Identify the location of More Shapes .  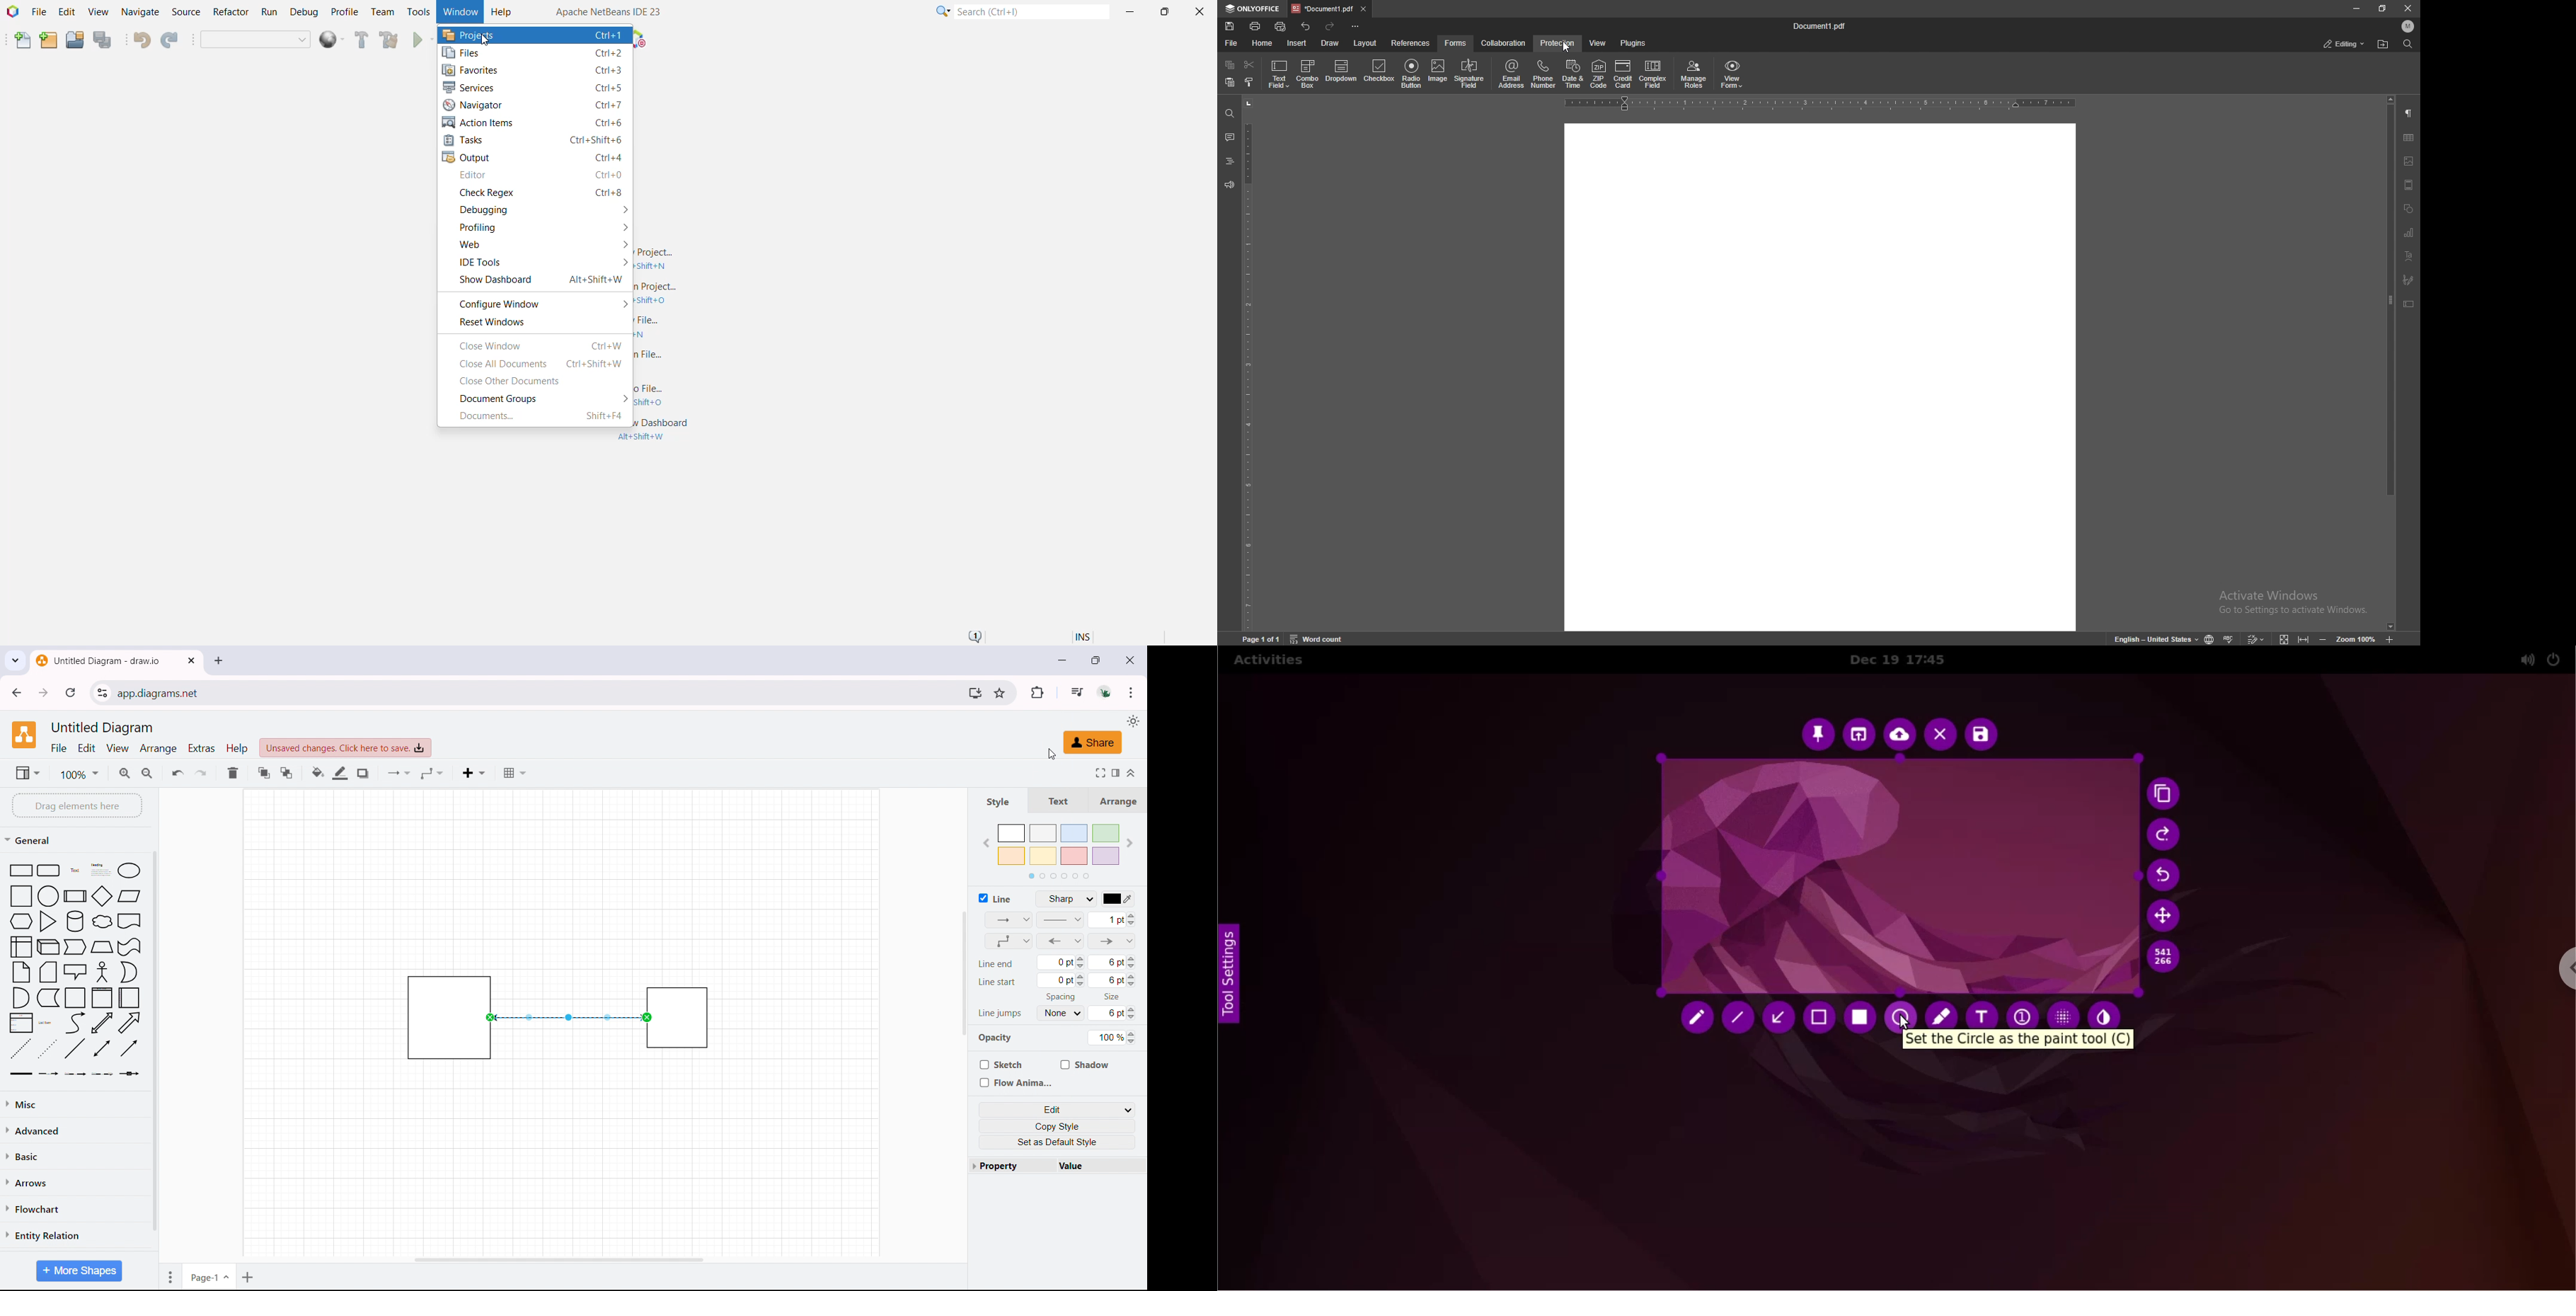
(78, 1269).